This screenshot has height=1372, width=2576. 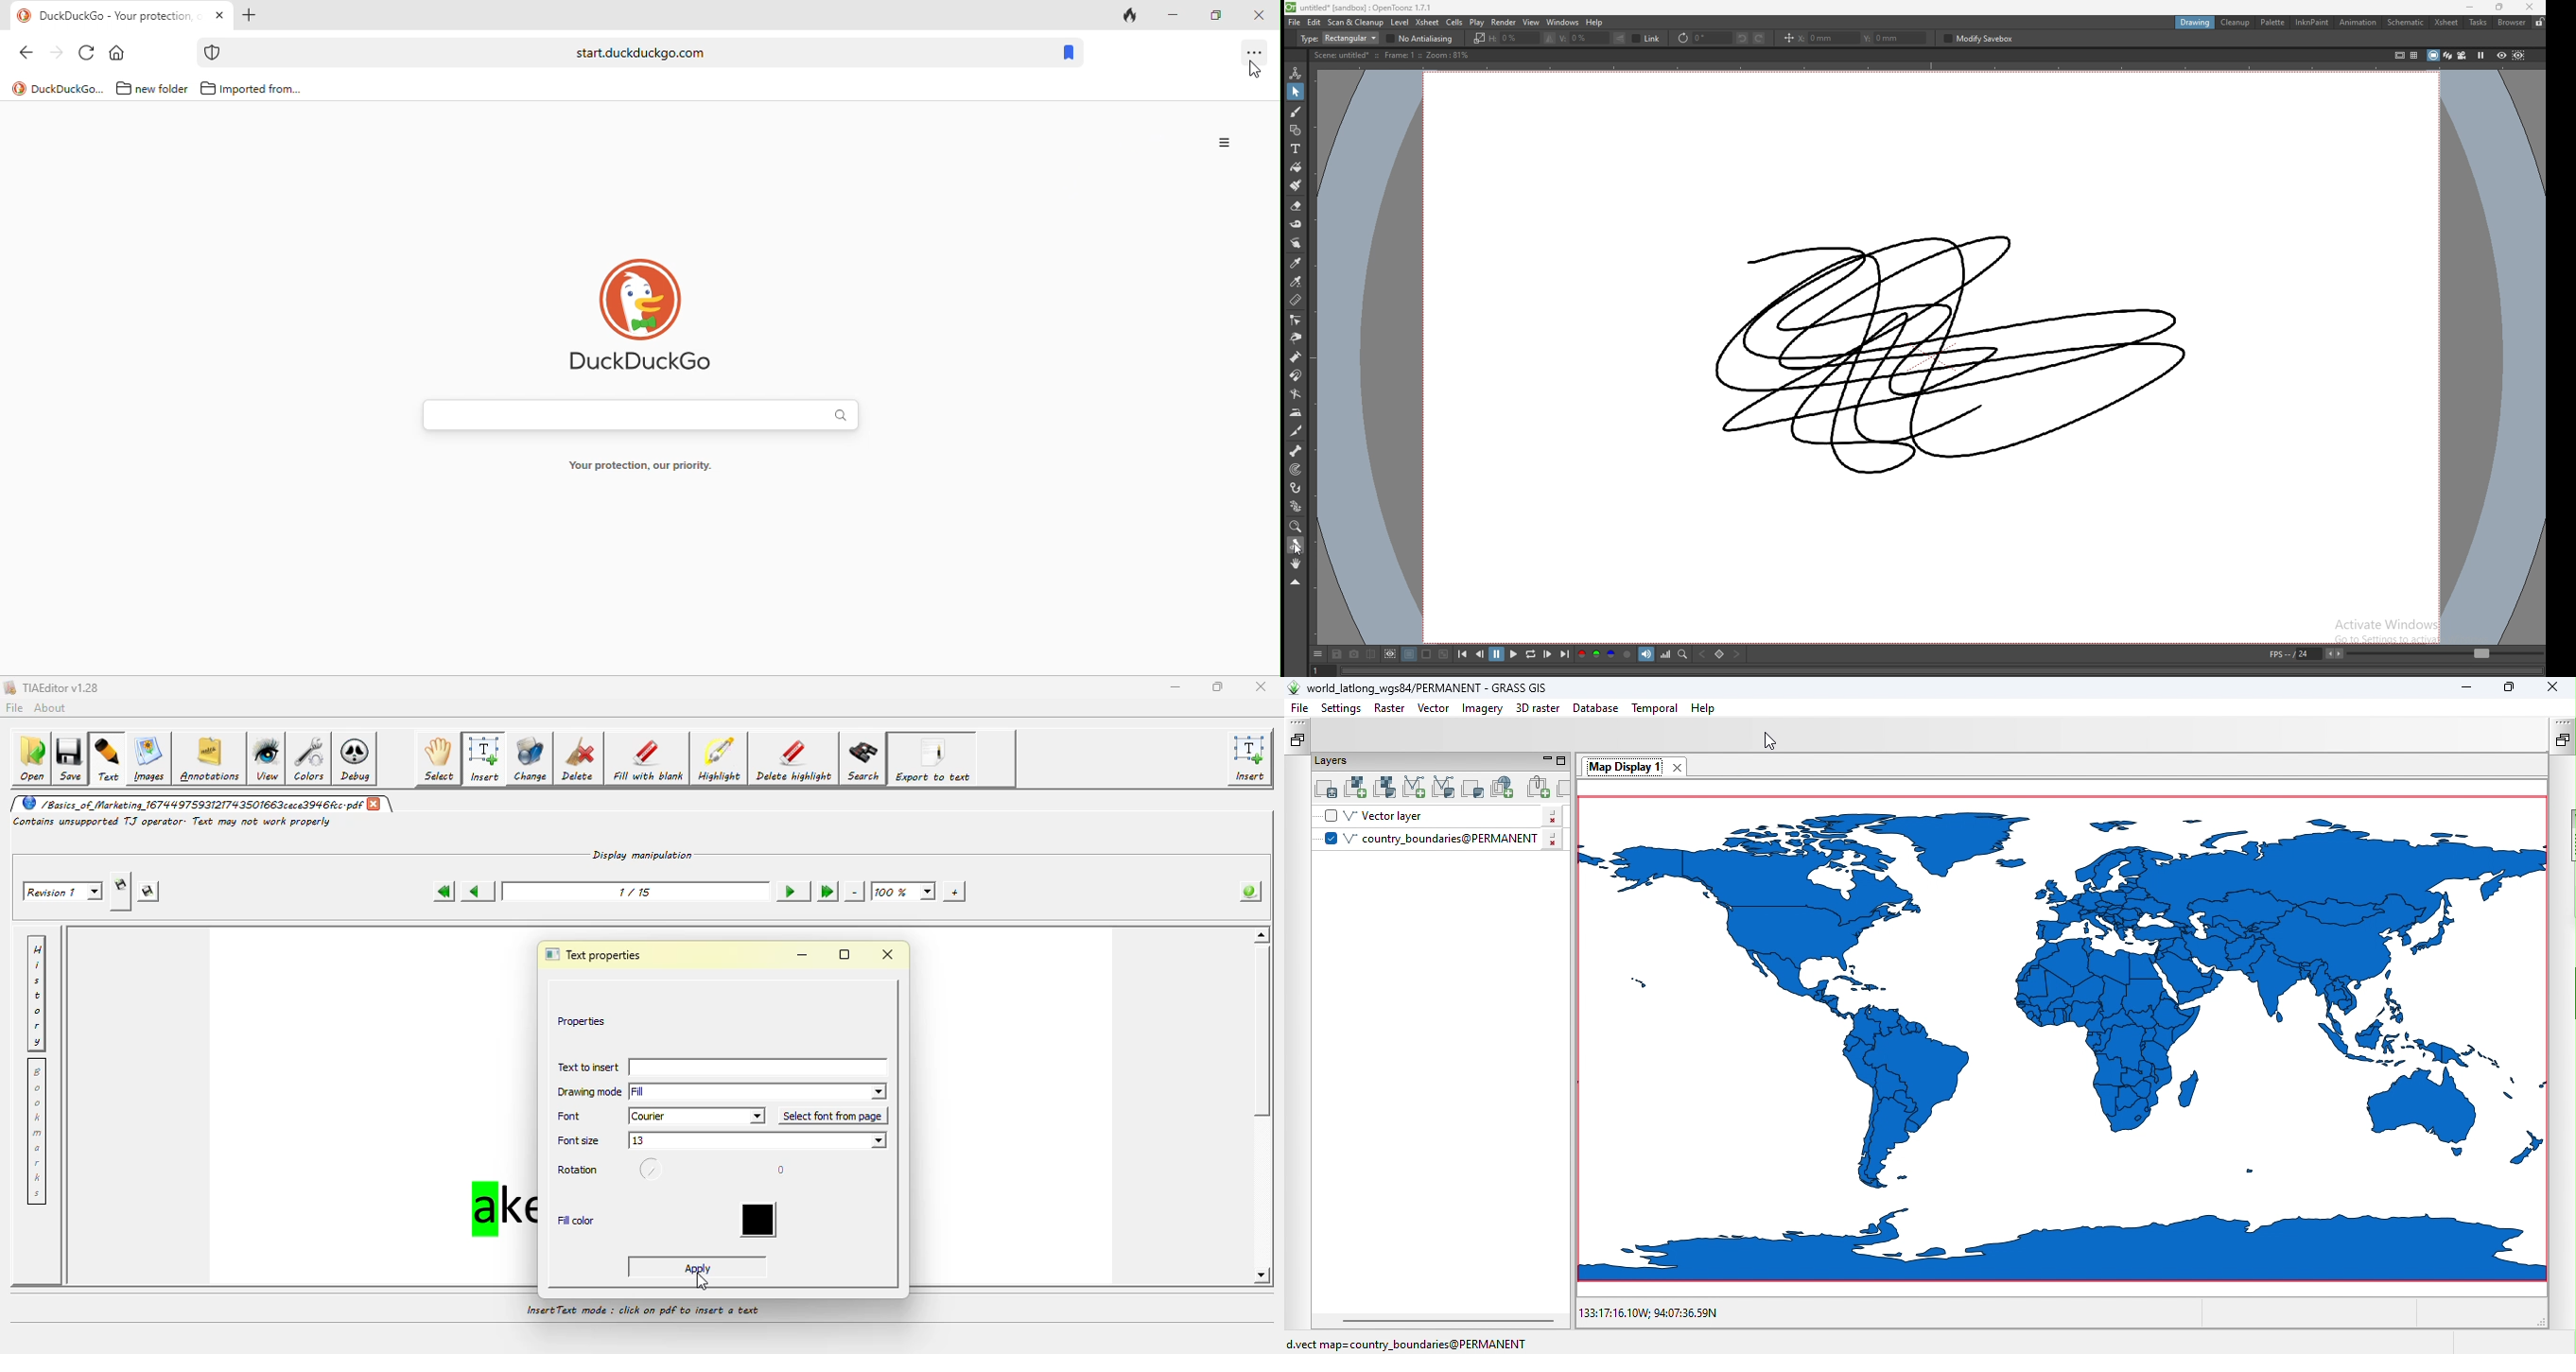 I want to click on bookmarks, so click(x=39, y=1134).